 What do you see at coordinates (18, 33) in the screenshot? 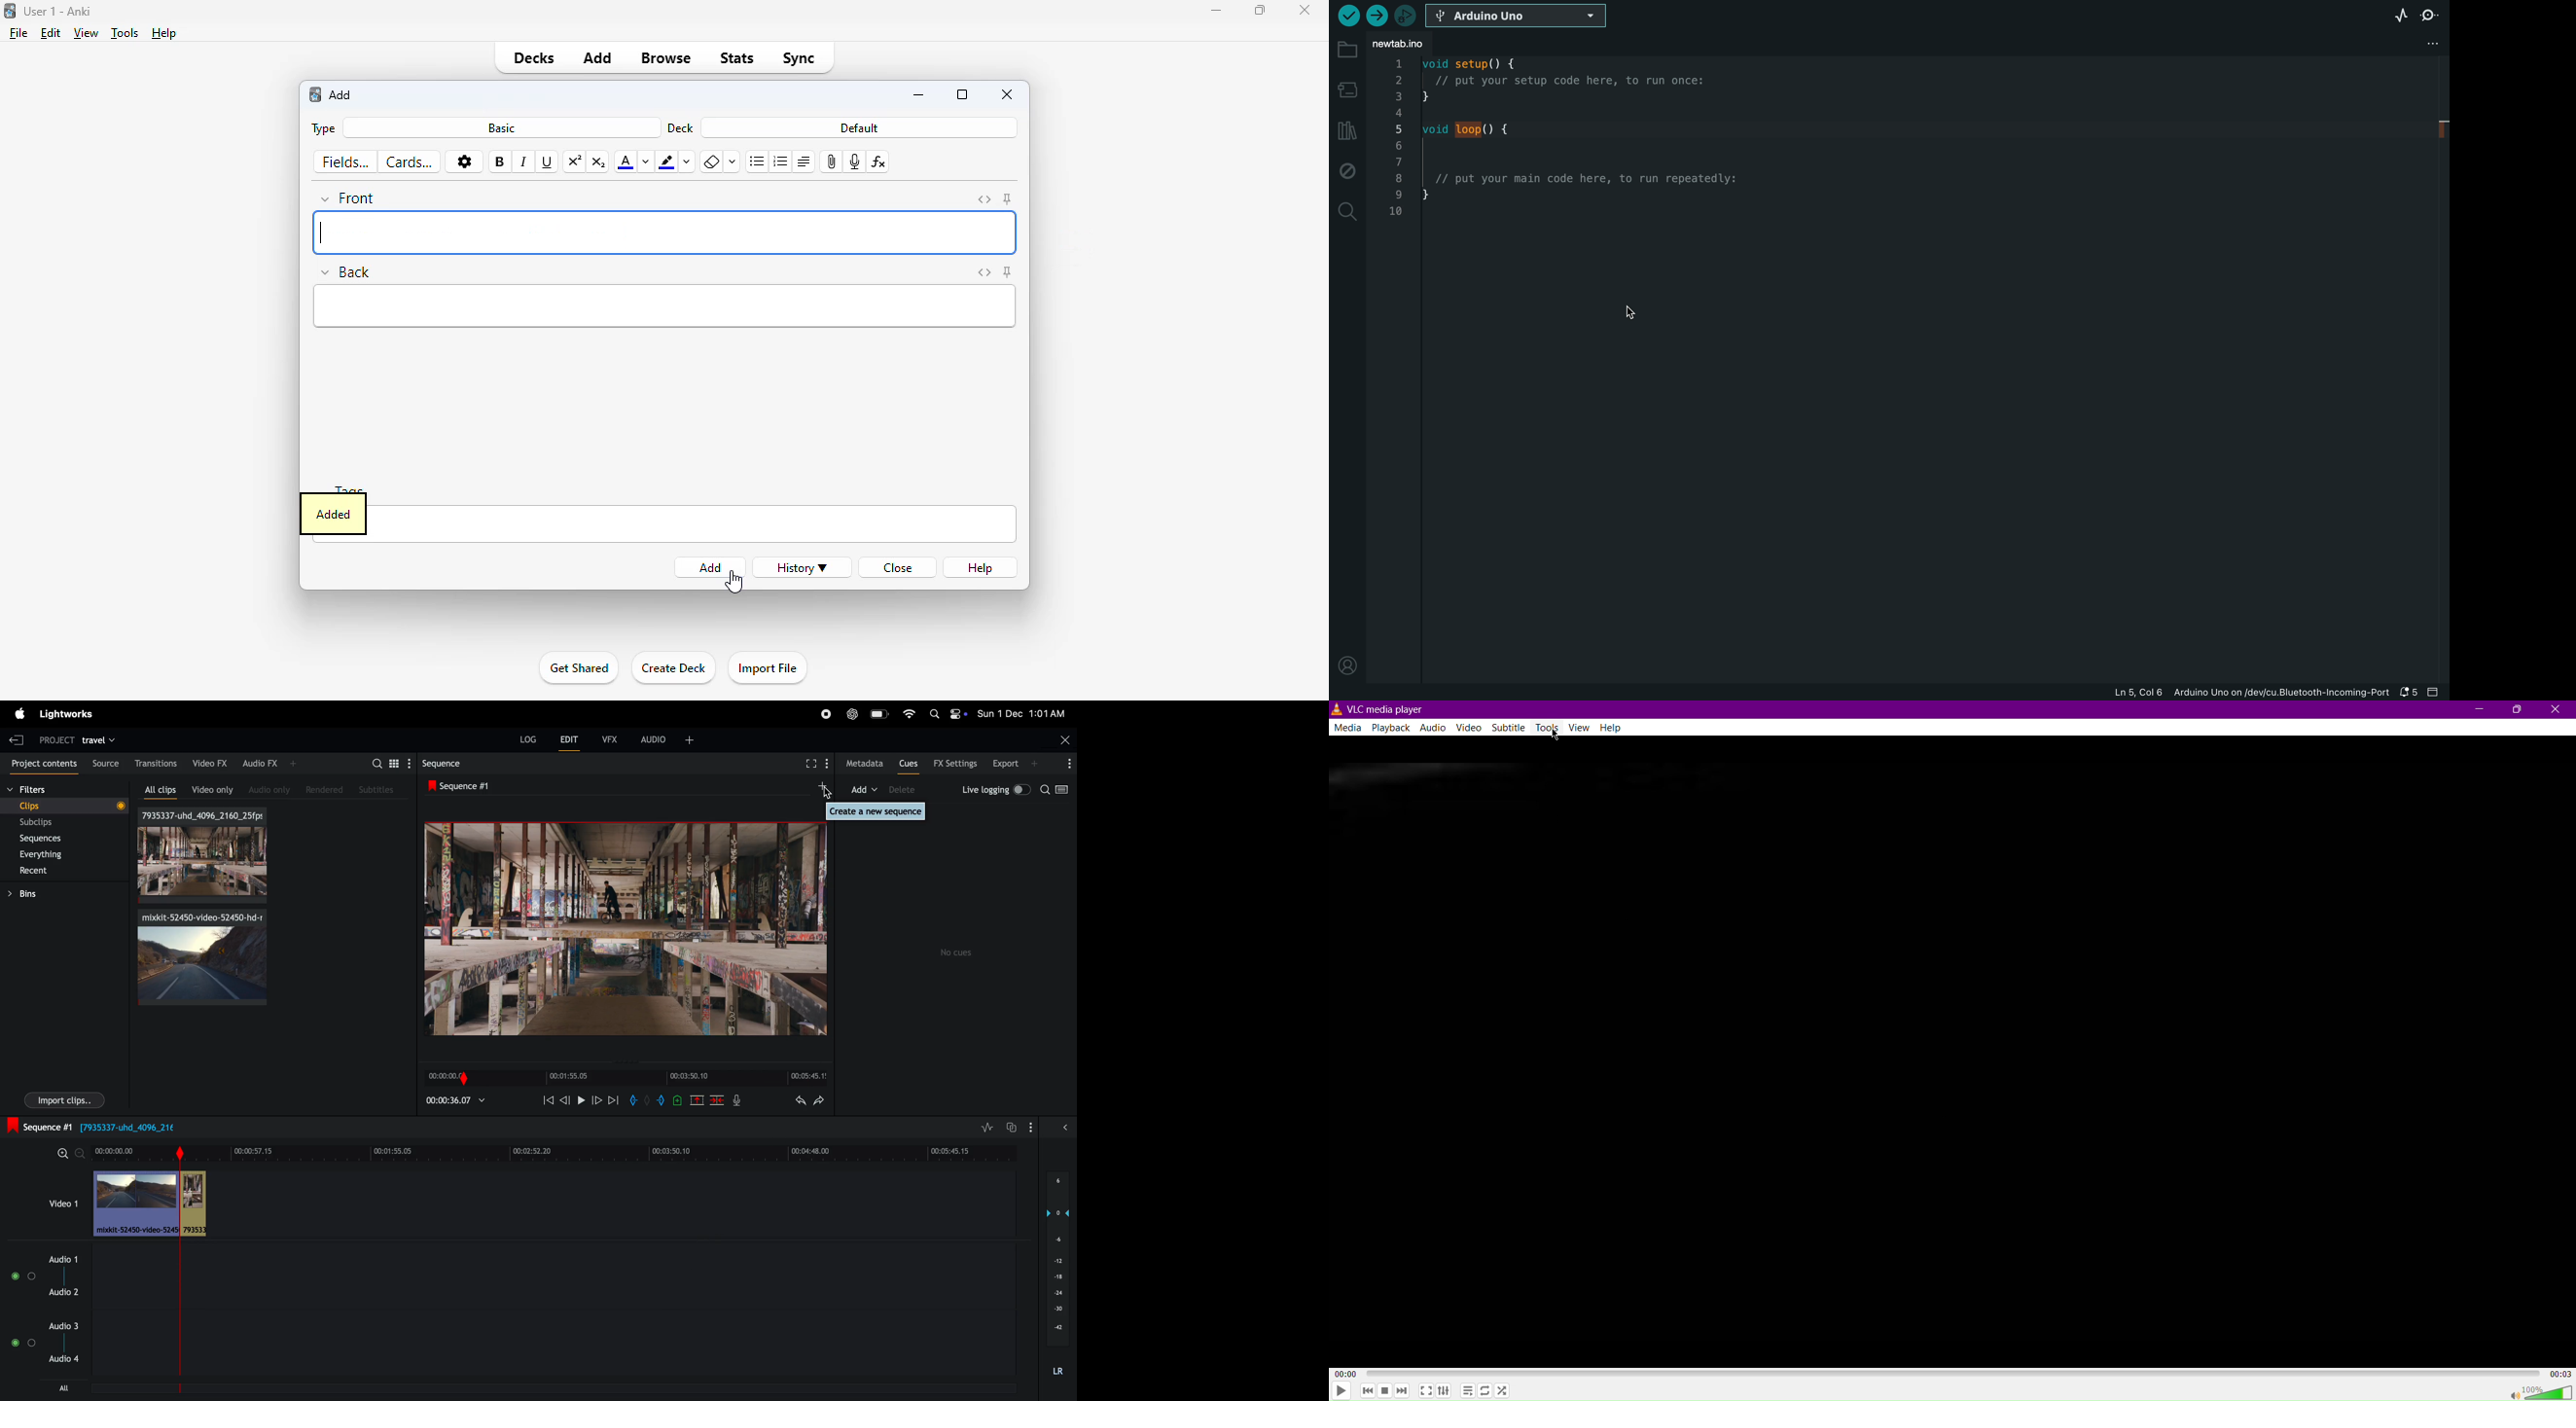
I see `file` at bounding box center [18, 33].